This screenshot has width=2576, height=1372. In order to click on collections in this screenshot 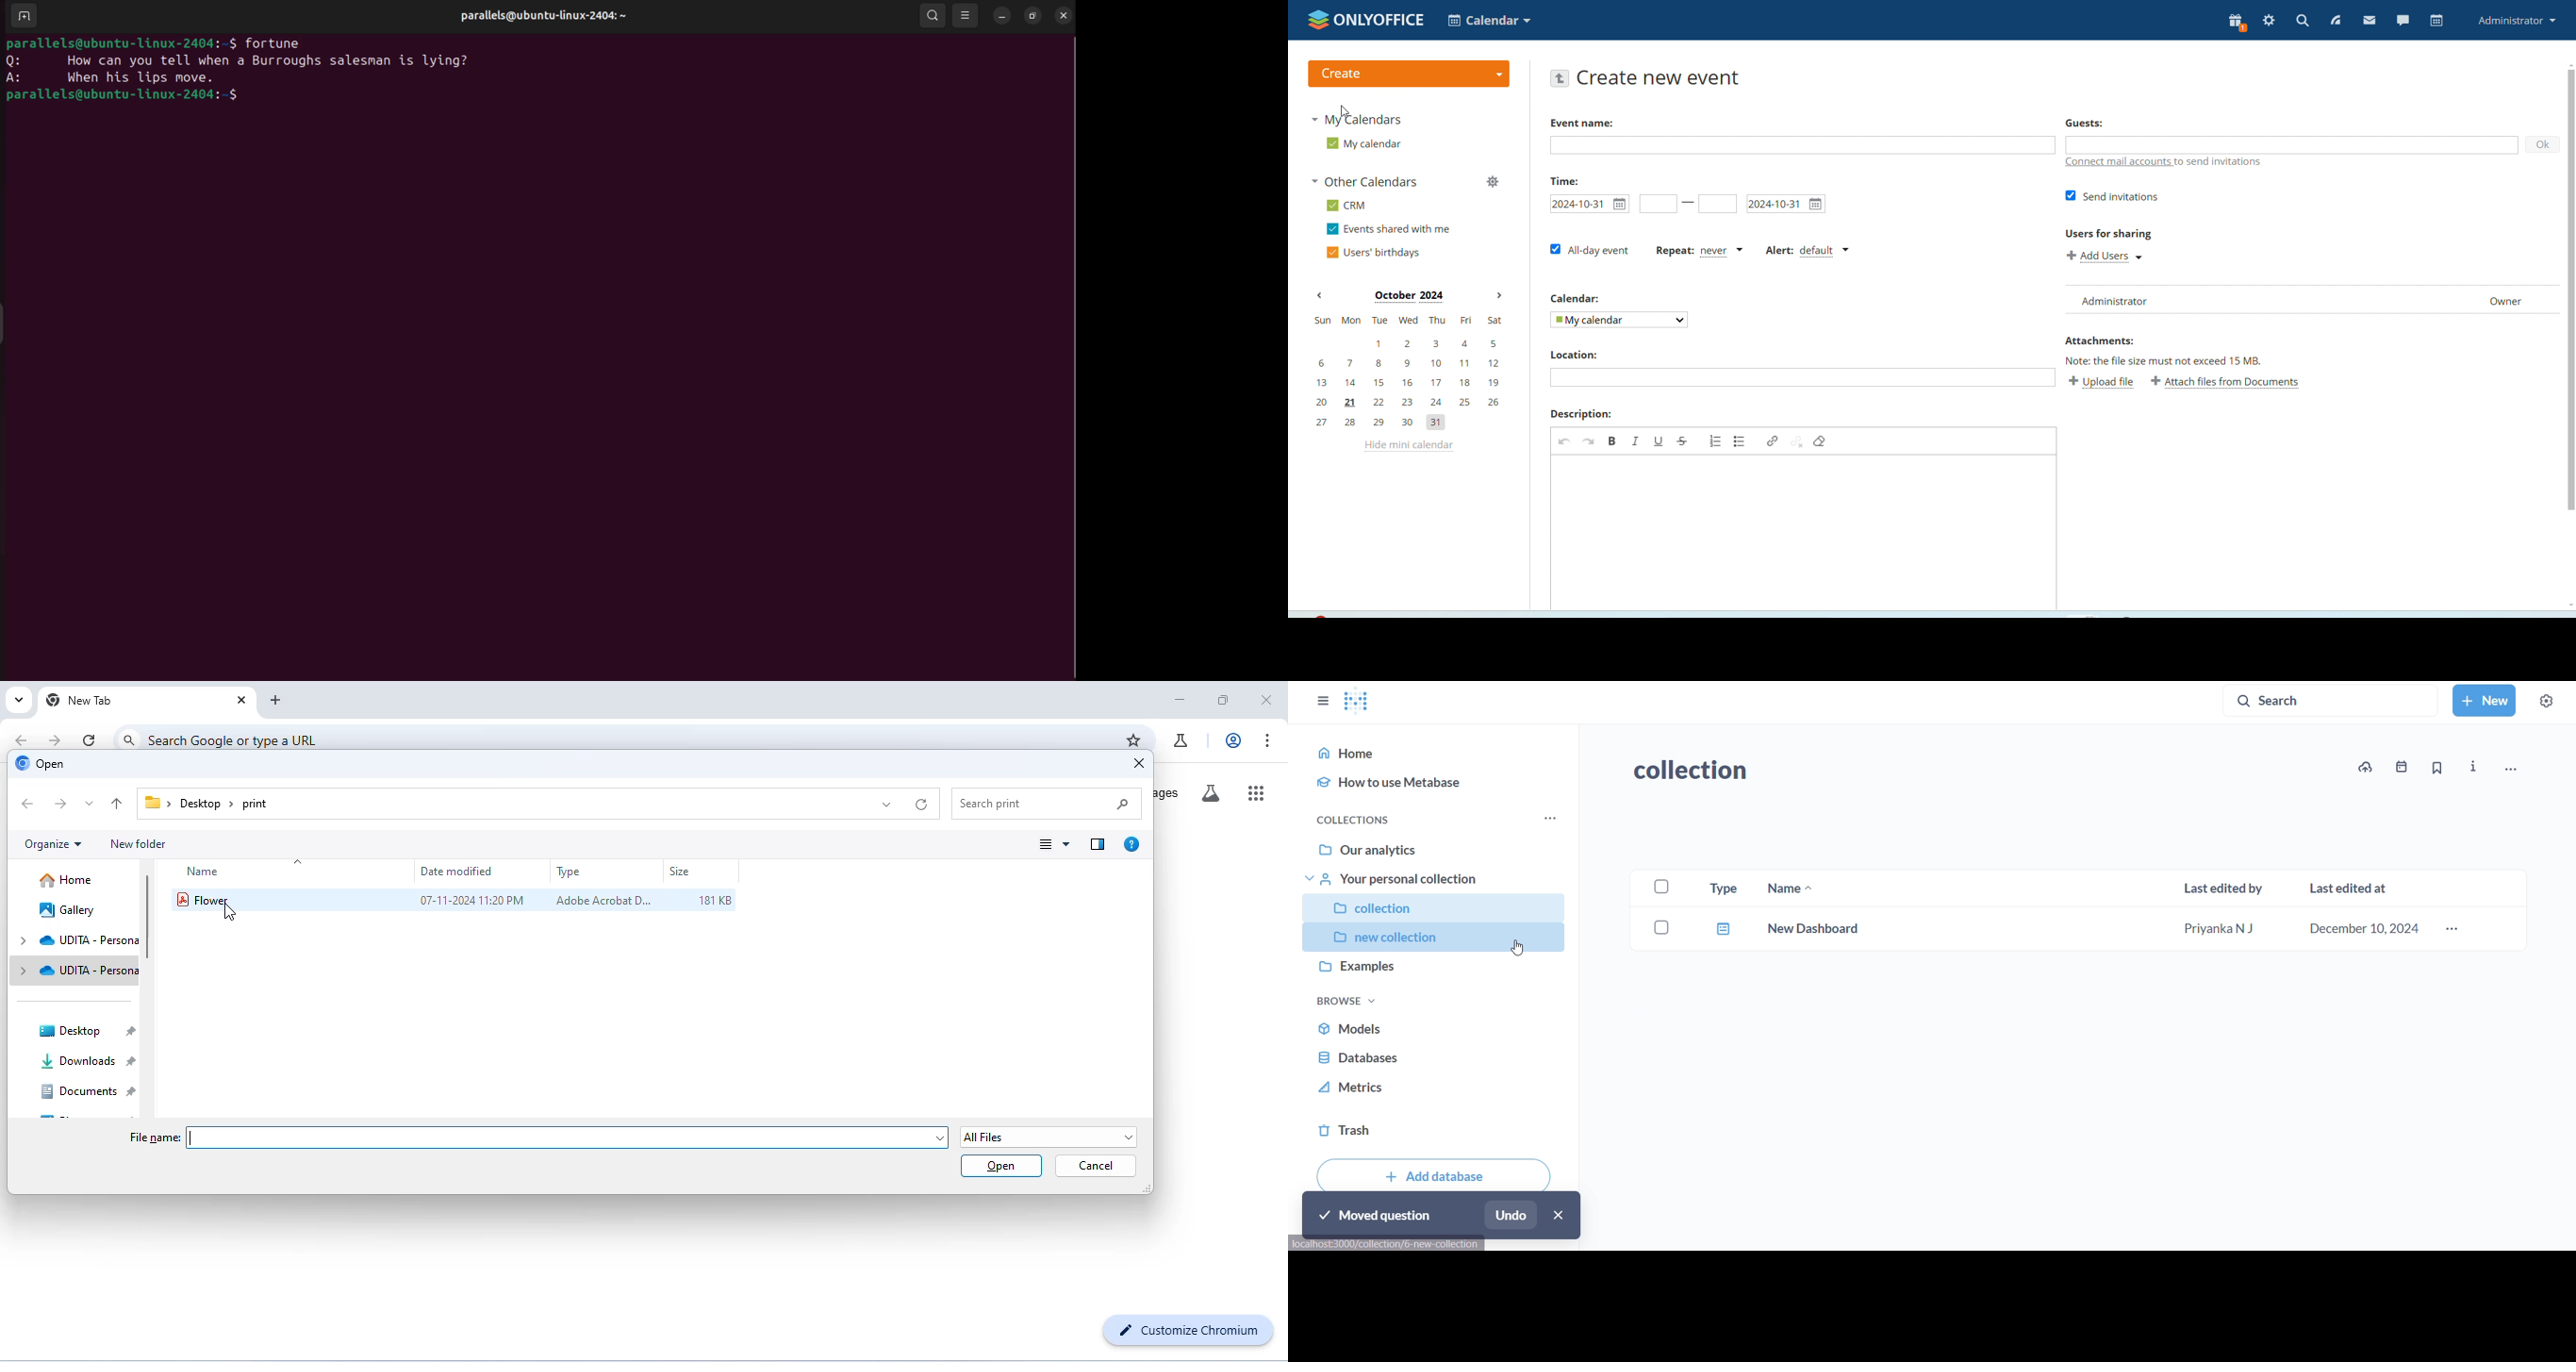, I will do `click(1357, 820)`.